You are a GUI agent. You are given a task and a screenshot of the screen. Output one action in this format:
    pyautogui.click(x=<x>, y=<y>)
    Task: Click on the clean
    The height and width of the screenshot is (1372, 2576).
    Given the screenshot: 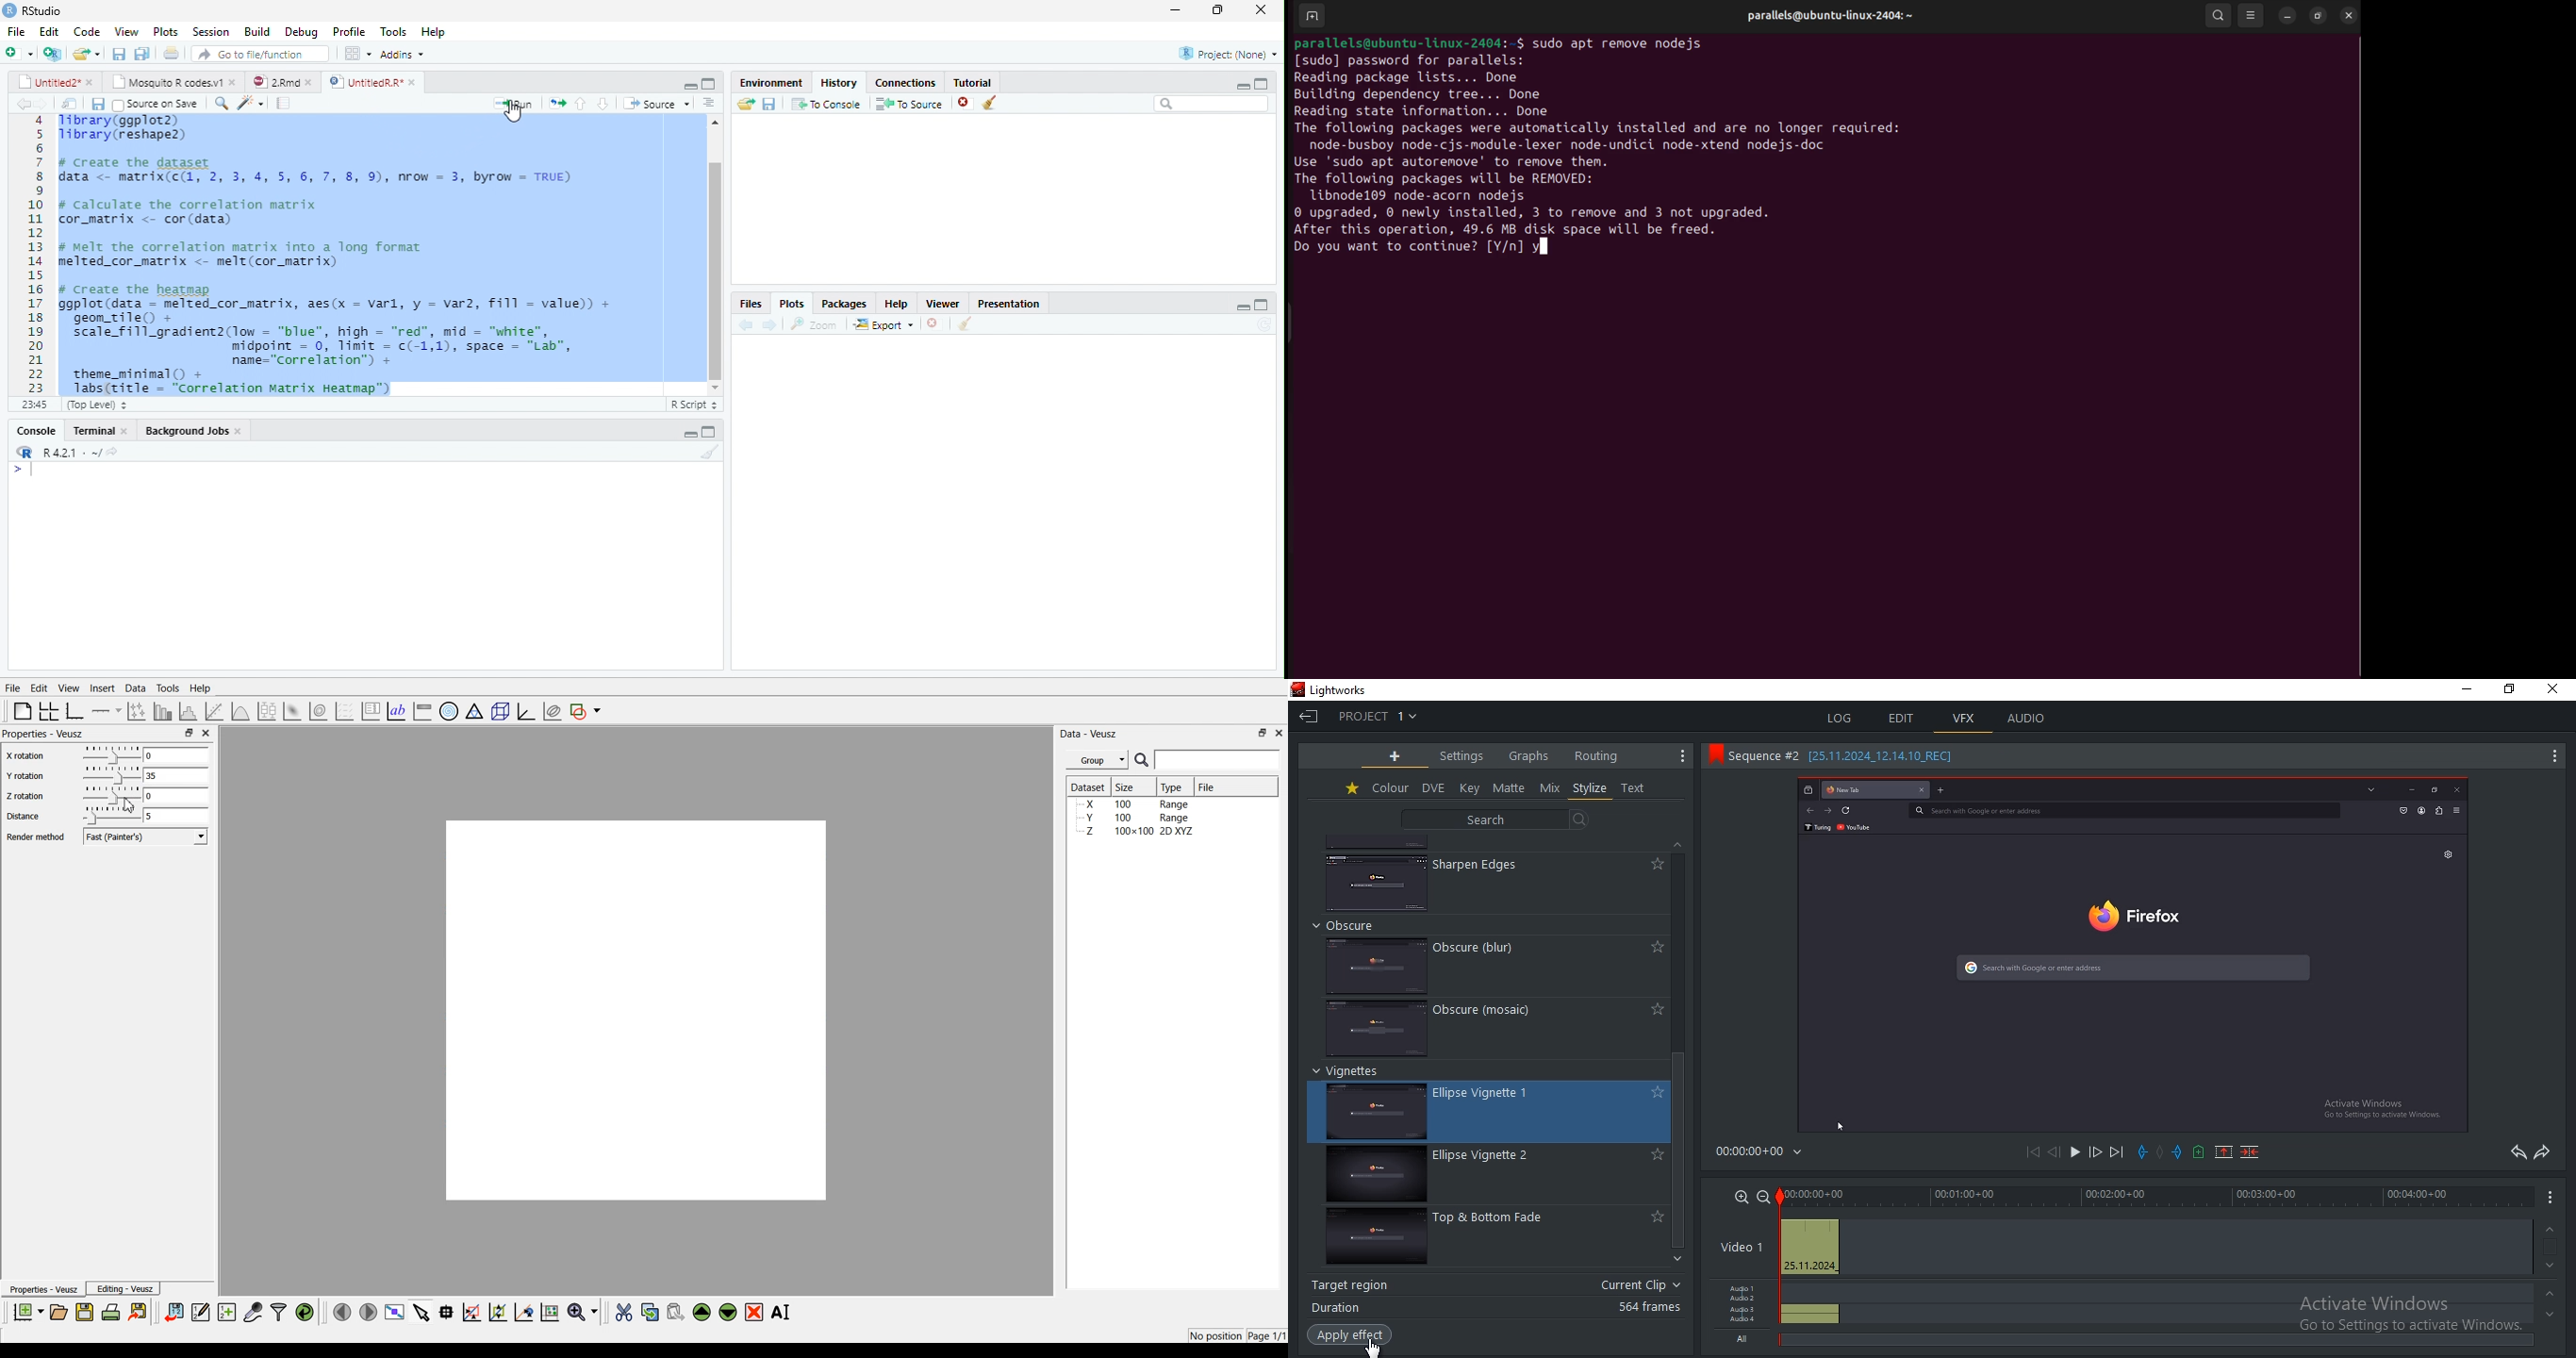 What is the action you would take?
    pyautogui.click(x=701, y=453)
    